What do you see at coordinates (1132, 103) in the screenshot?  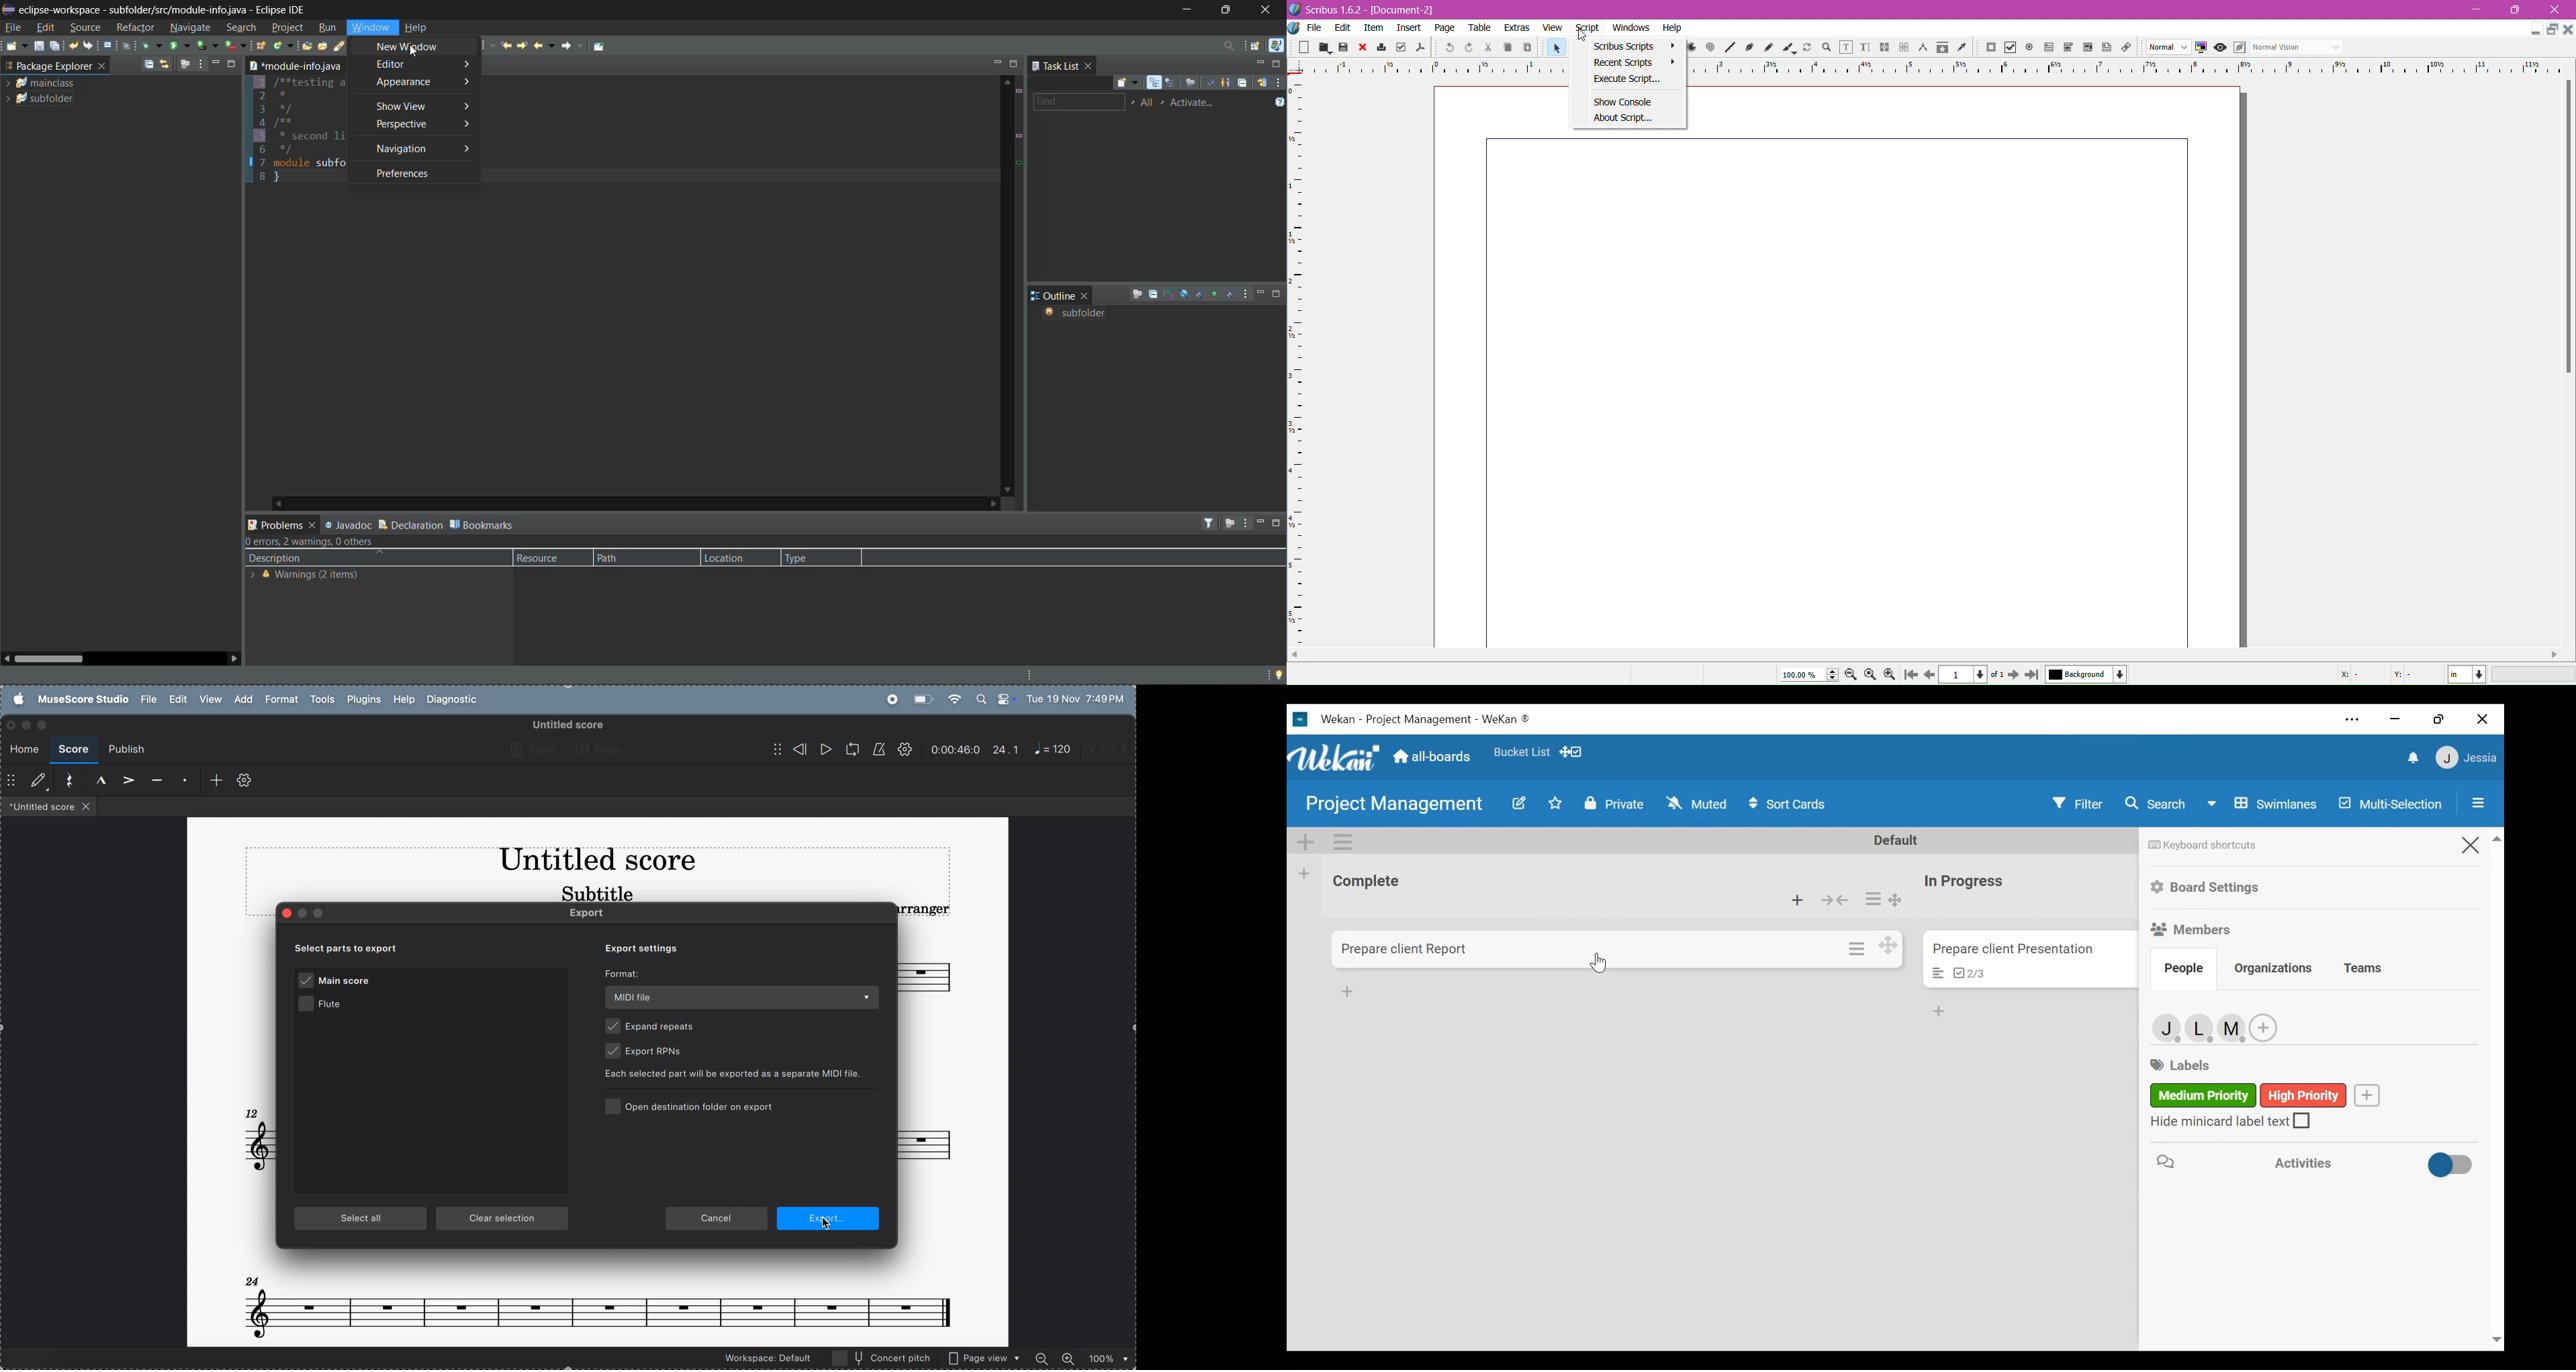 I see `select working set` at bounding box center [1132, 103].